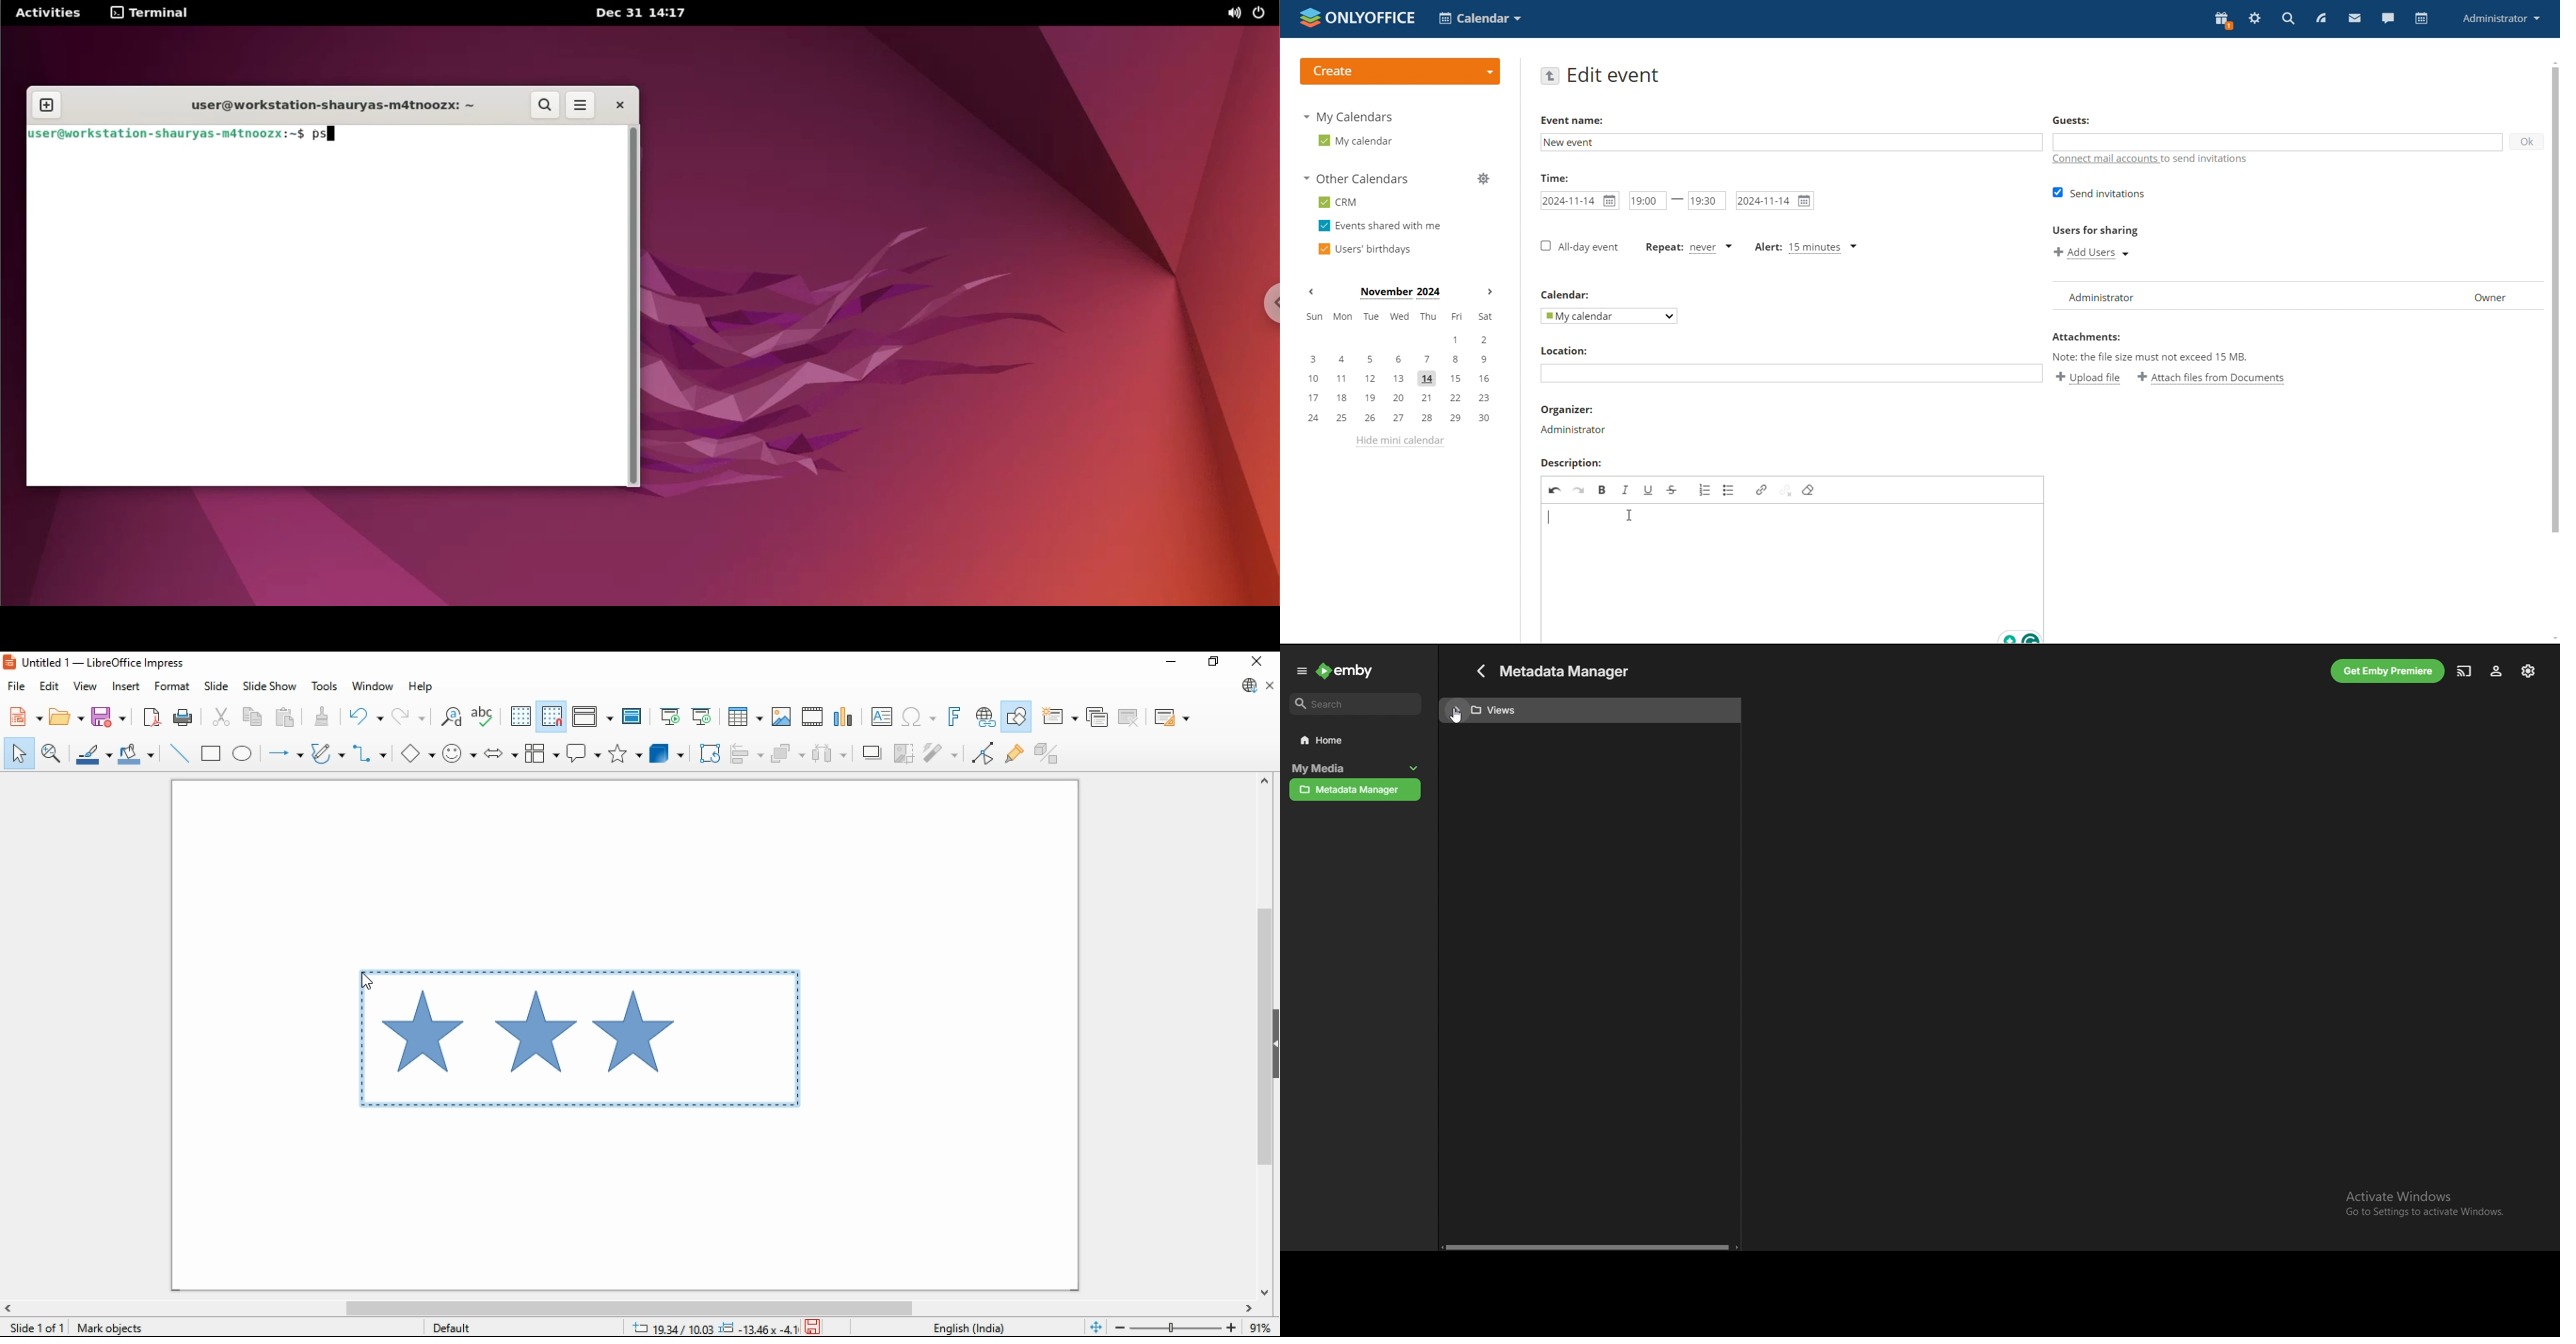  Describe the element at coordinates (369, 750) in the screenshot. I see `connectors` at that location.